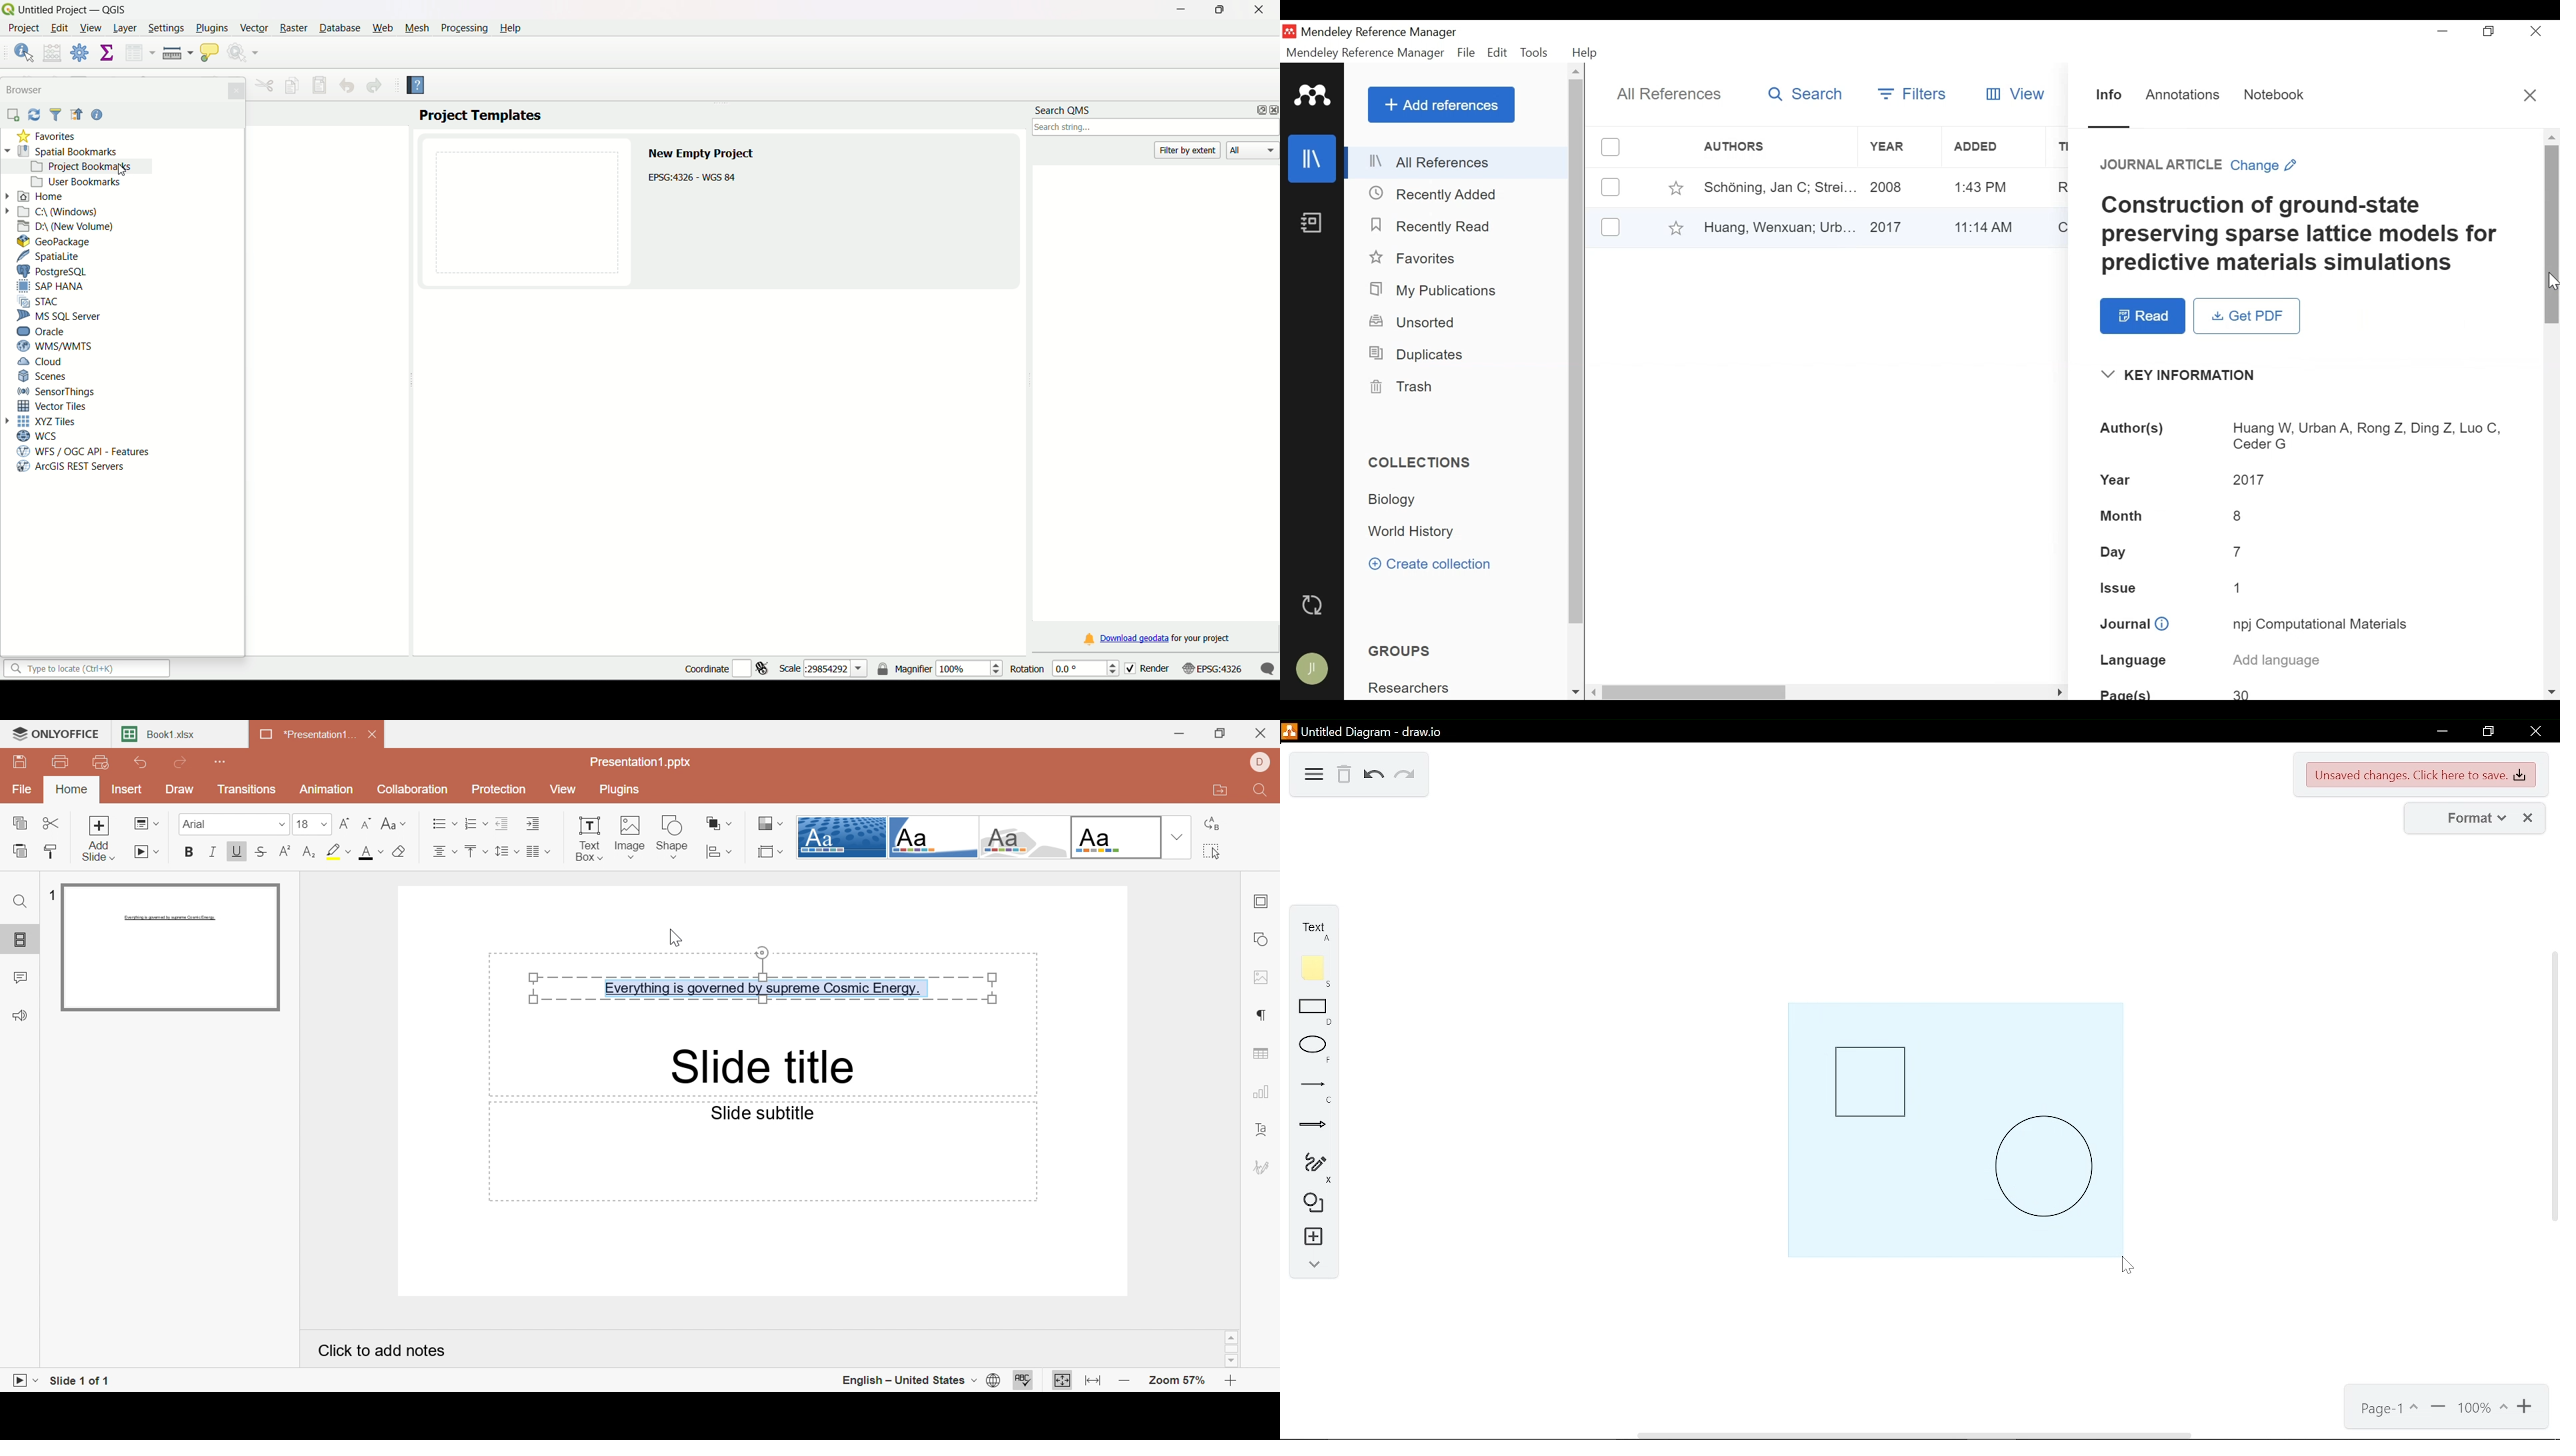 The height and width of the screenshot is (1456, 2576). What do you see at coordinates (142, 763) in the screenshot?
I see `Undo` at bounding box center [142, 763].